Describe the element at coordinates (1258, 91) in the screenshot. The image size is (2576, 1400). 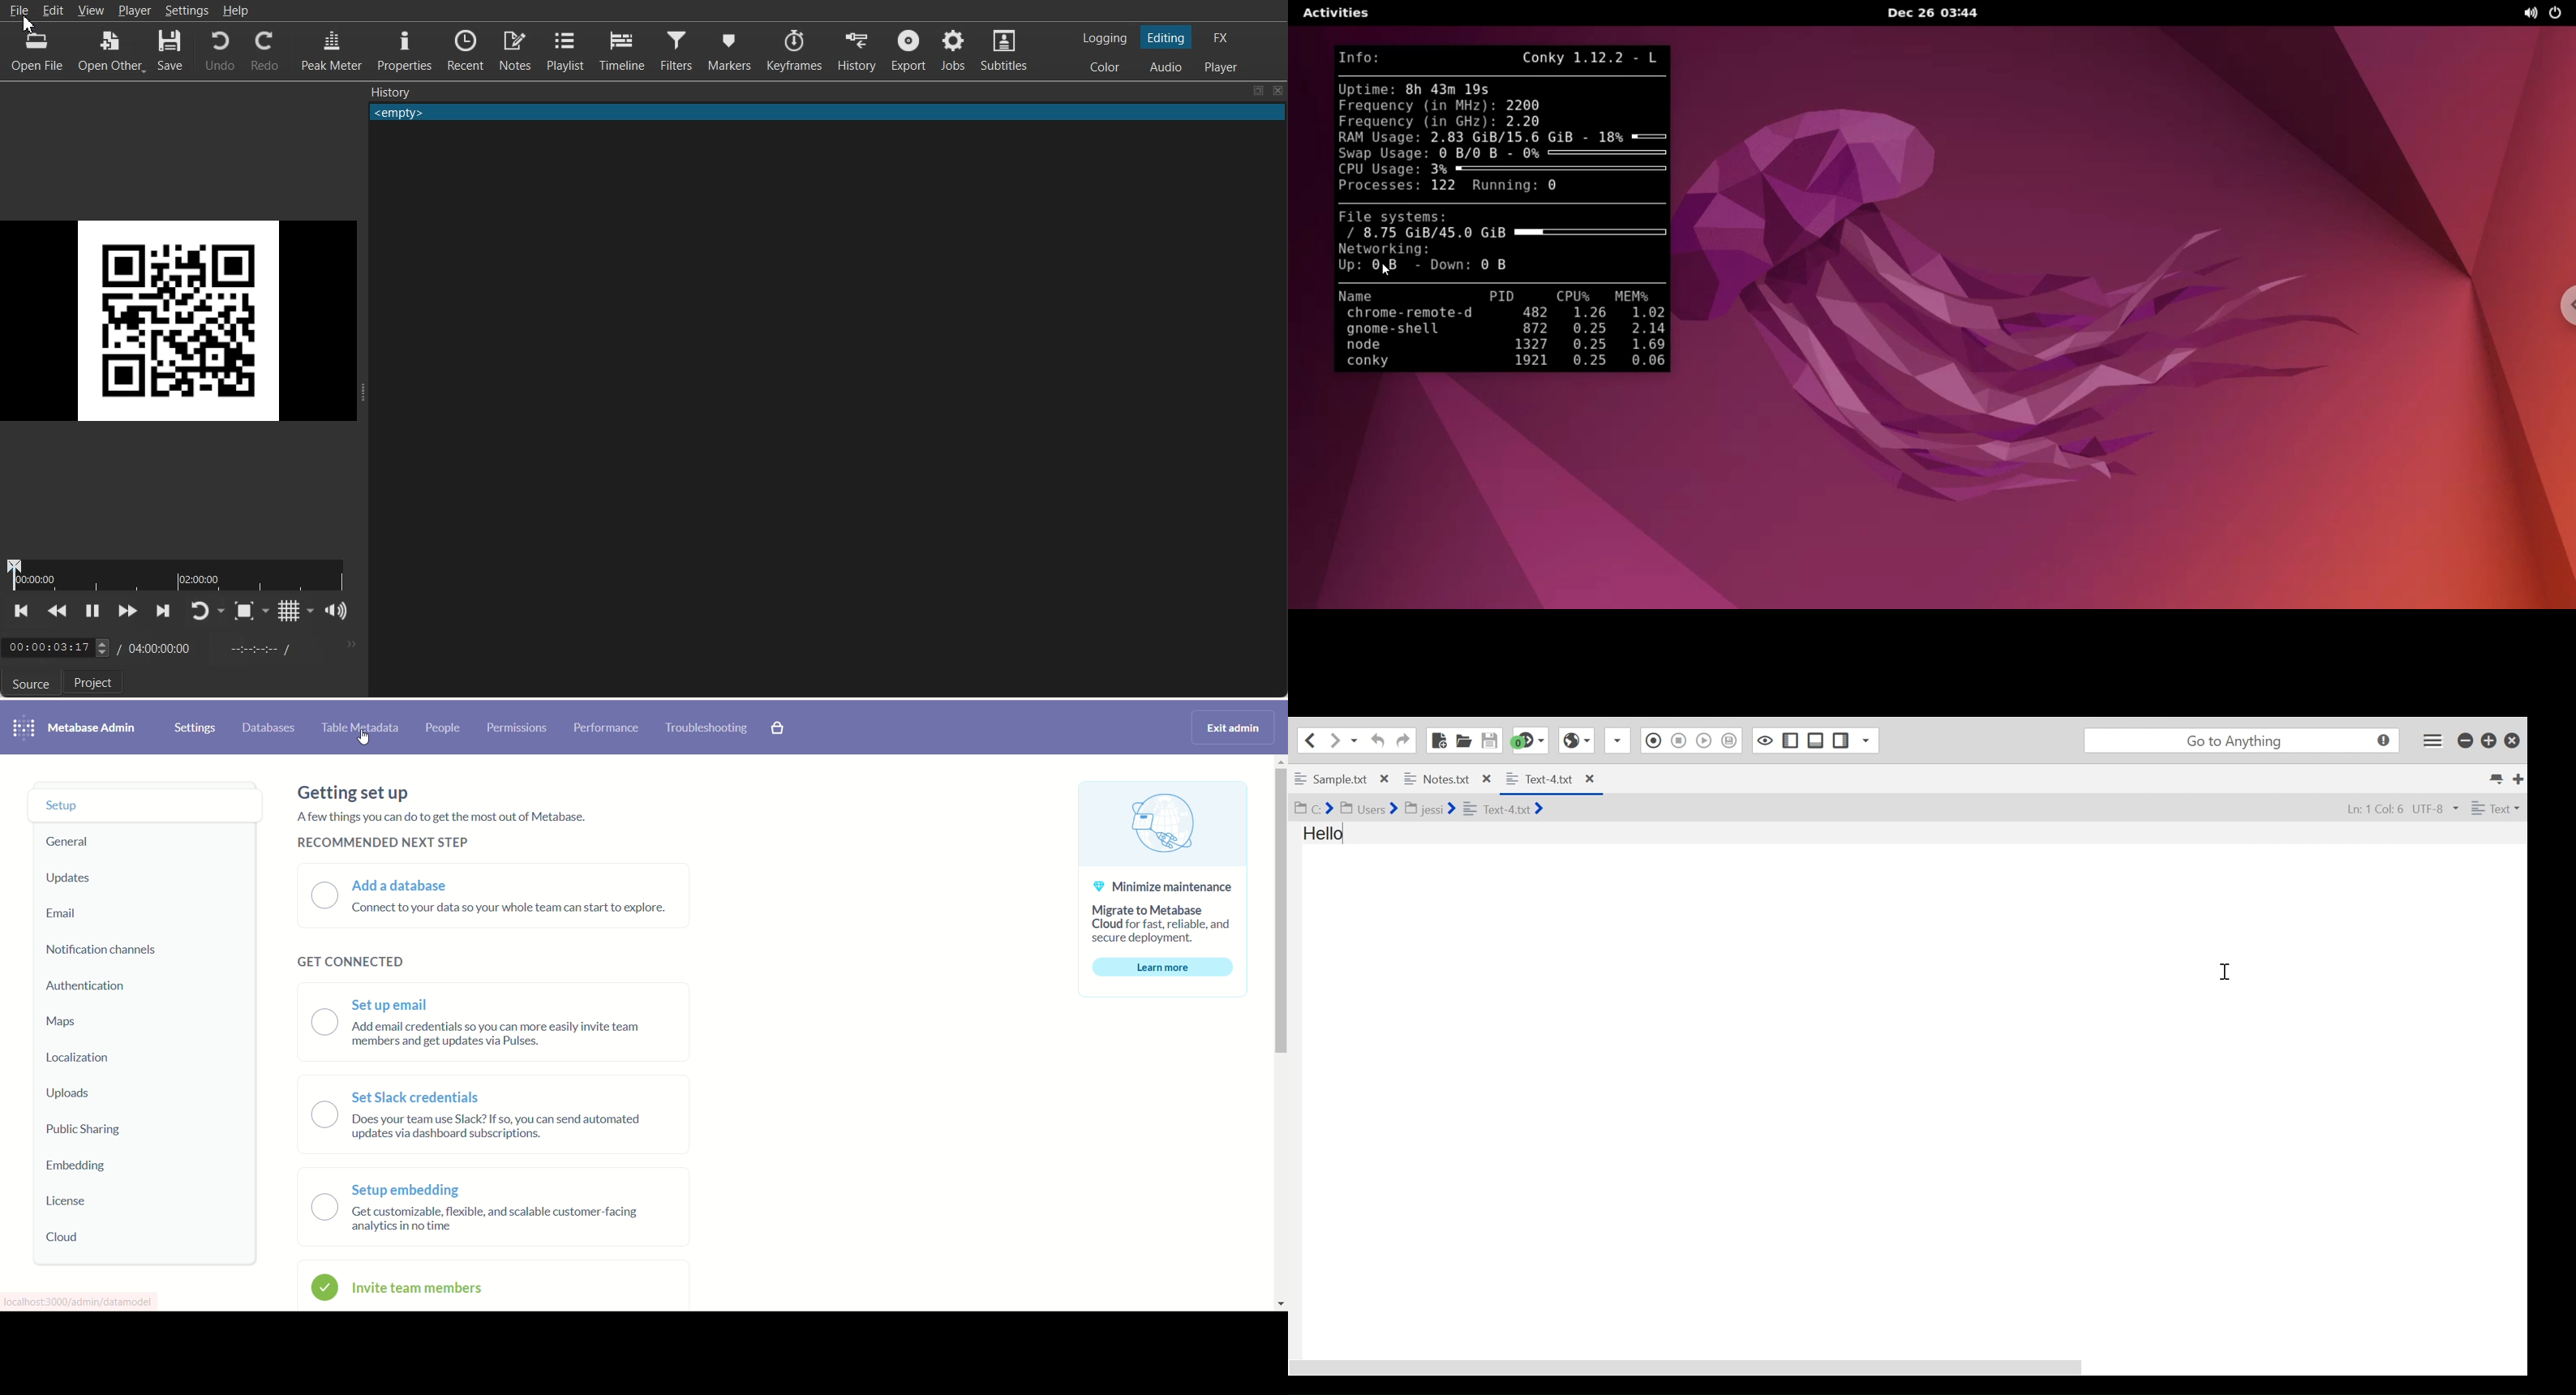
I see `Maximize` at that location.